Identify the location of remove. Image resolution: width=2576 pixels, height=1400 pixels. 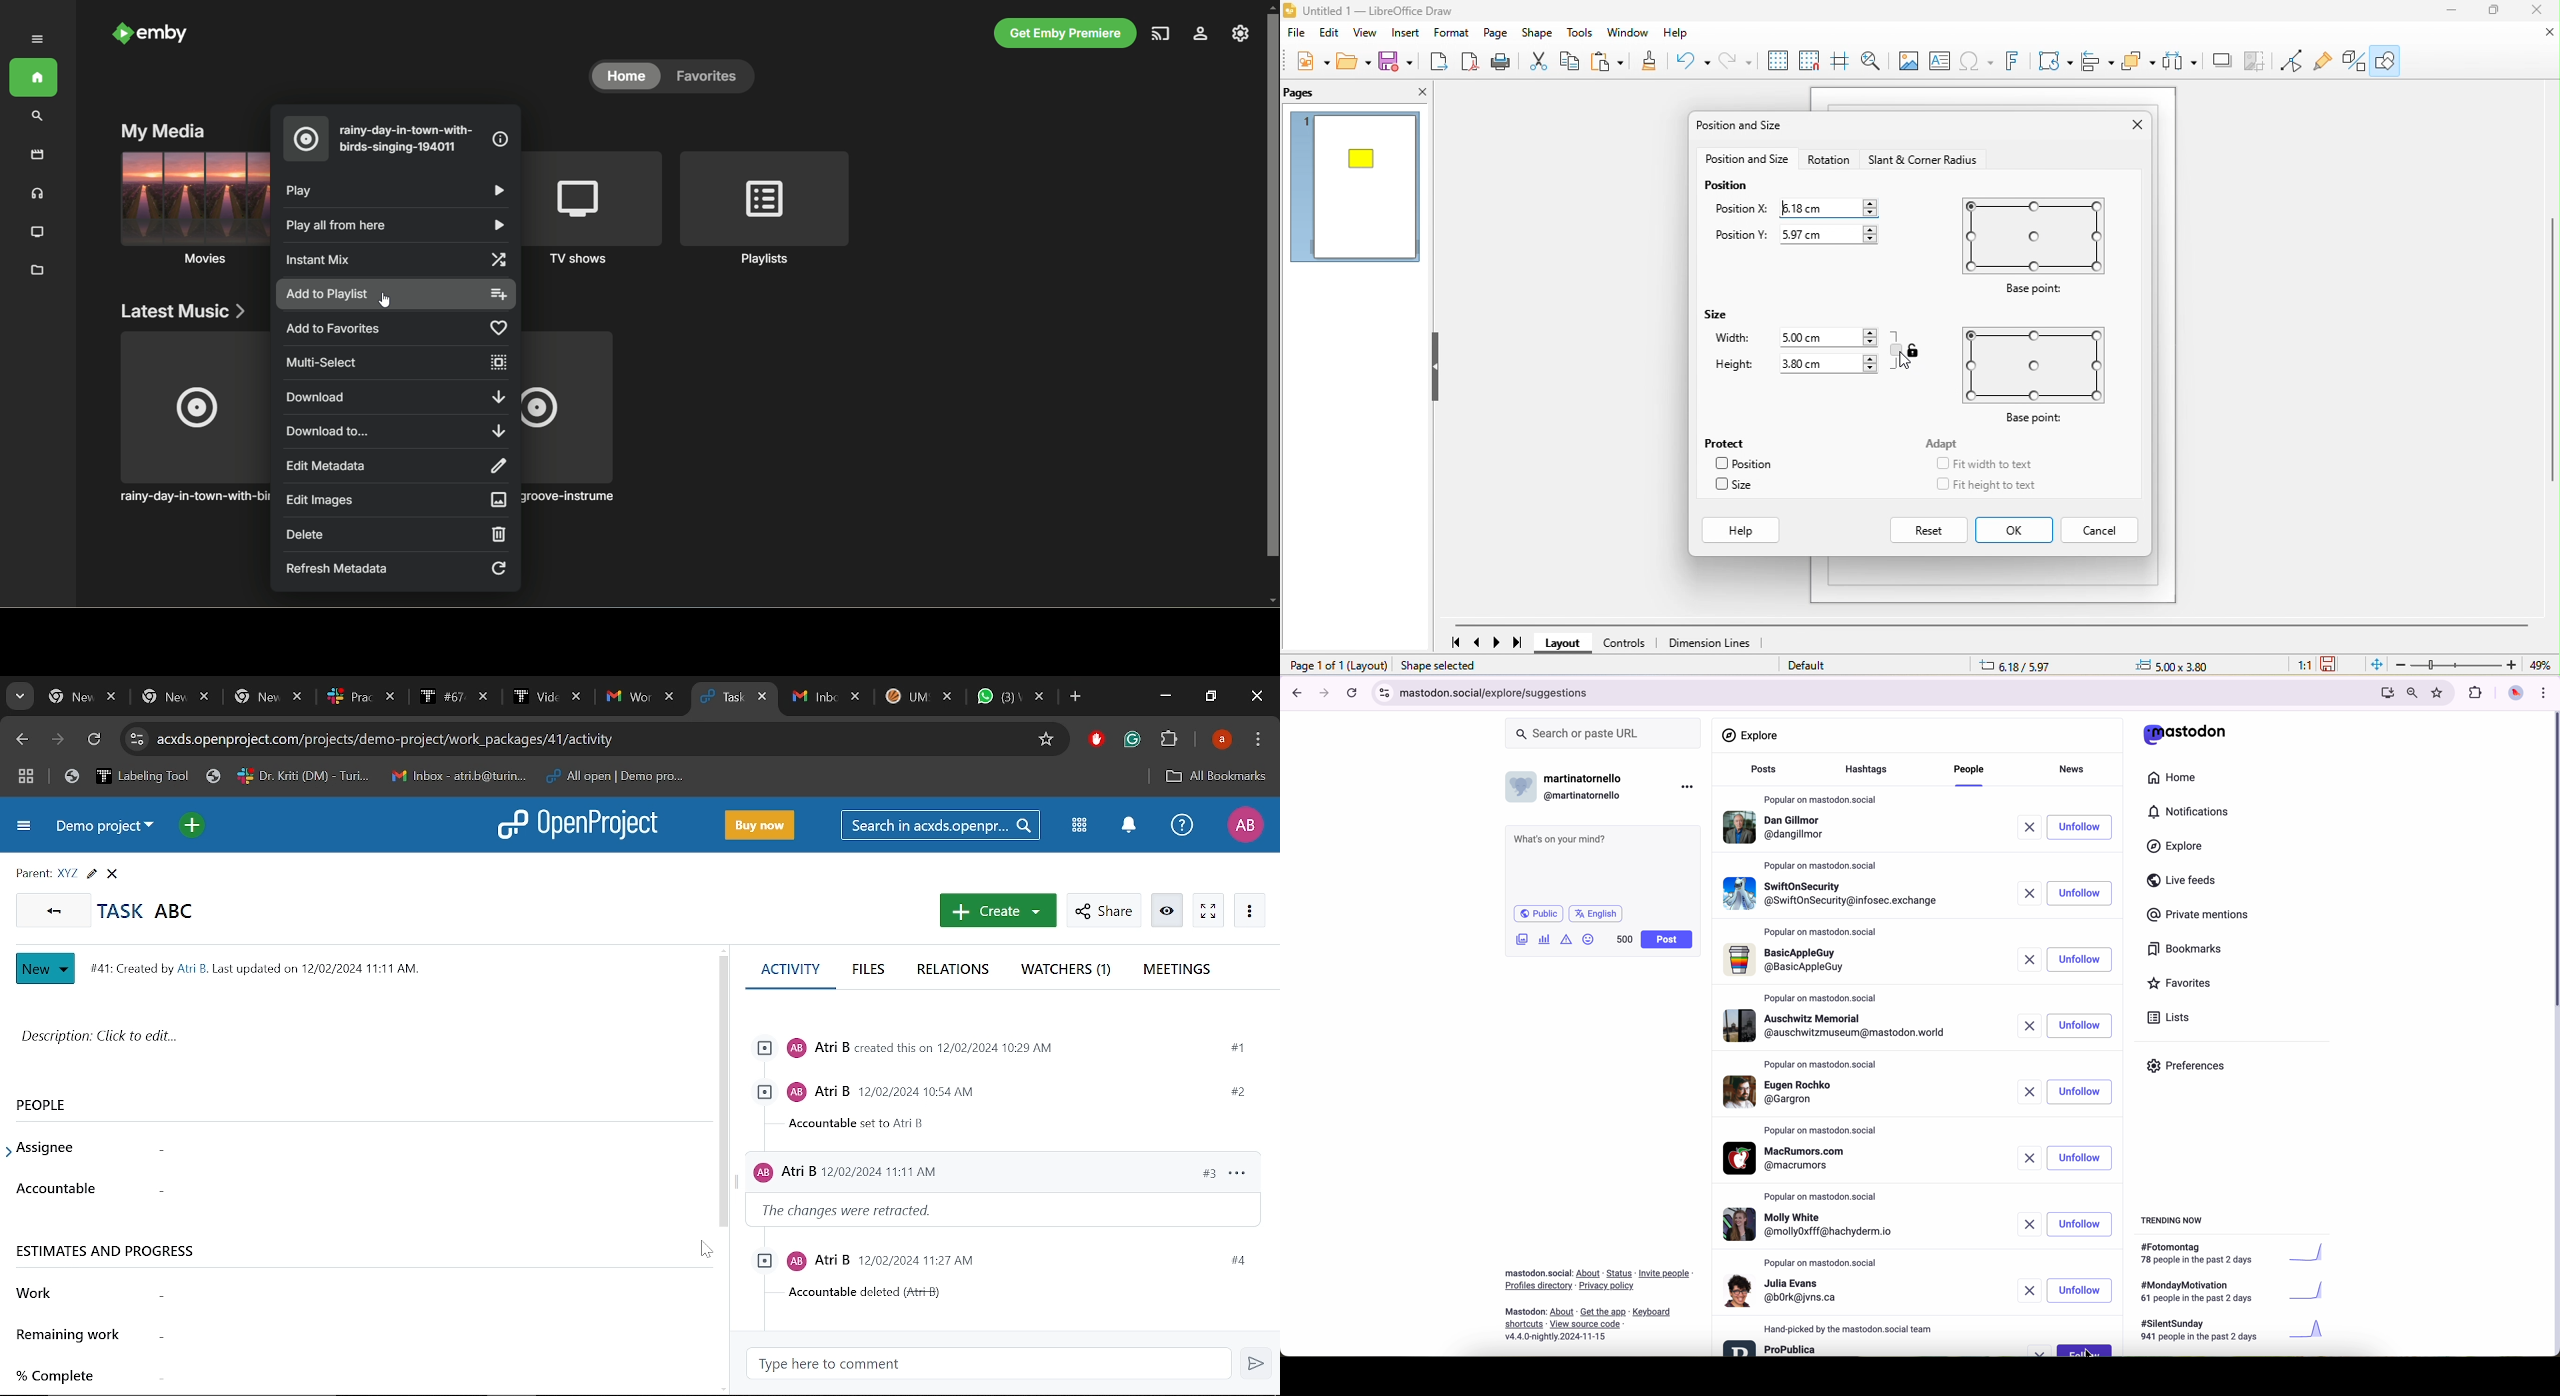
(2042, 1351).